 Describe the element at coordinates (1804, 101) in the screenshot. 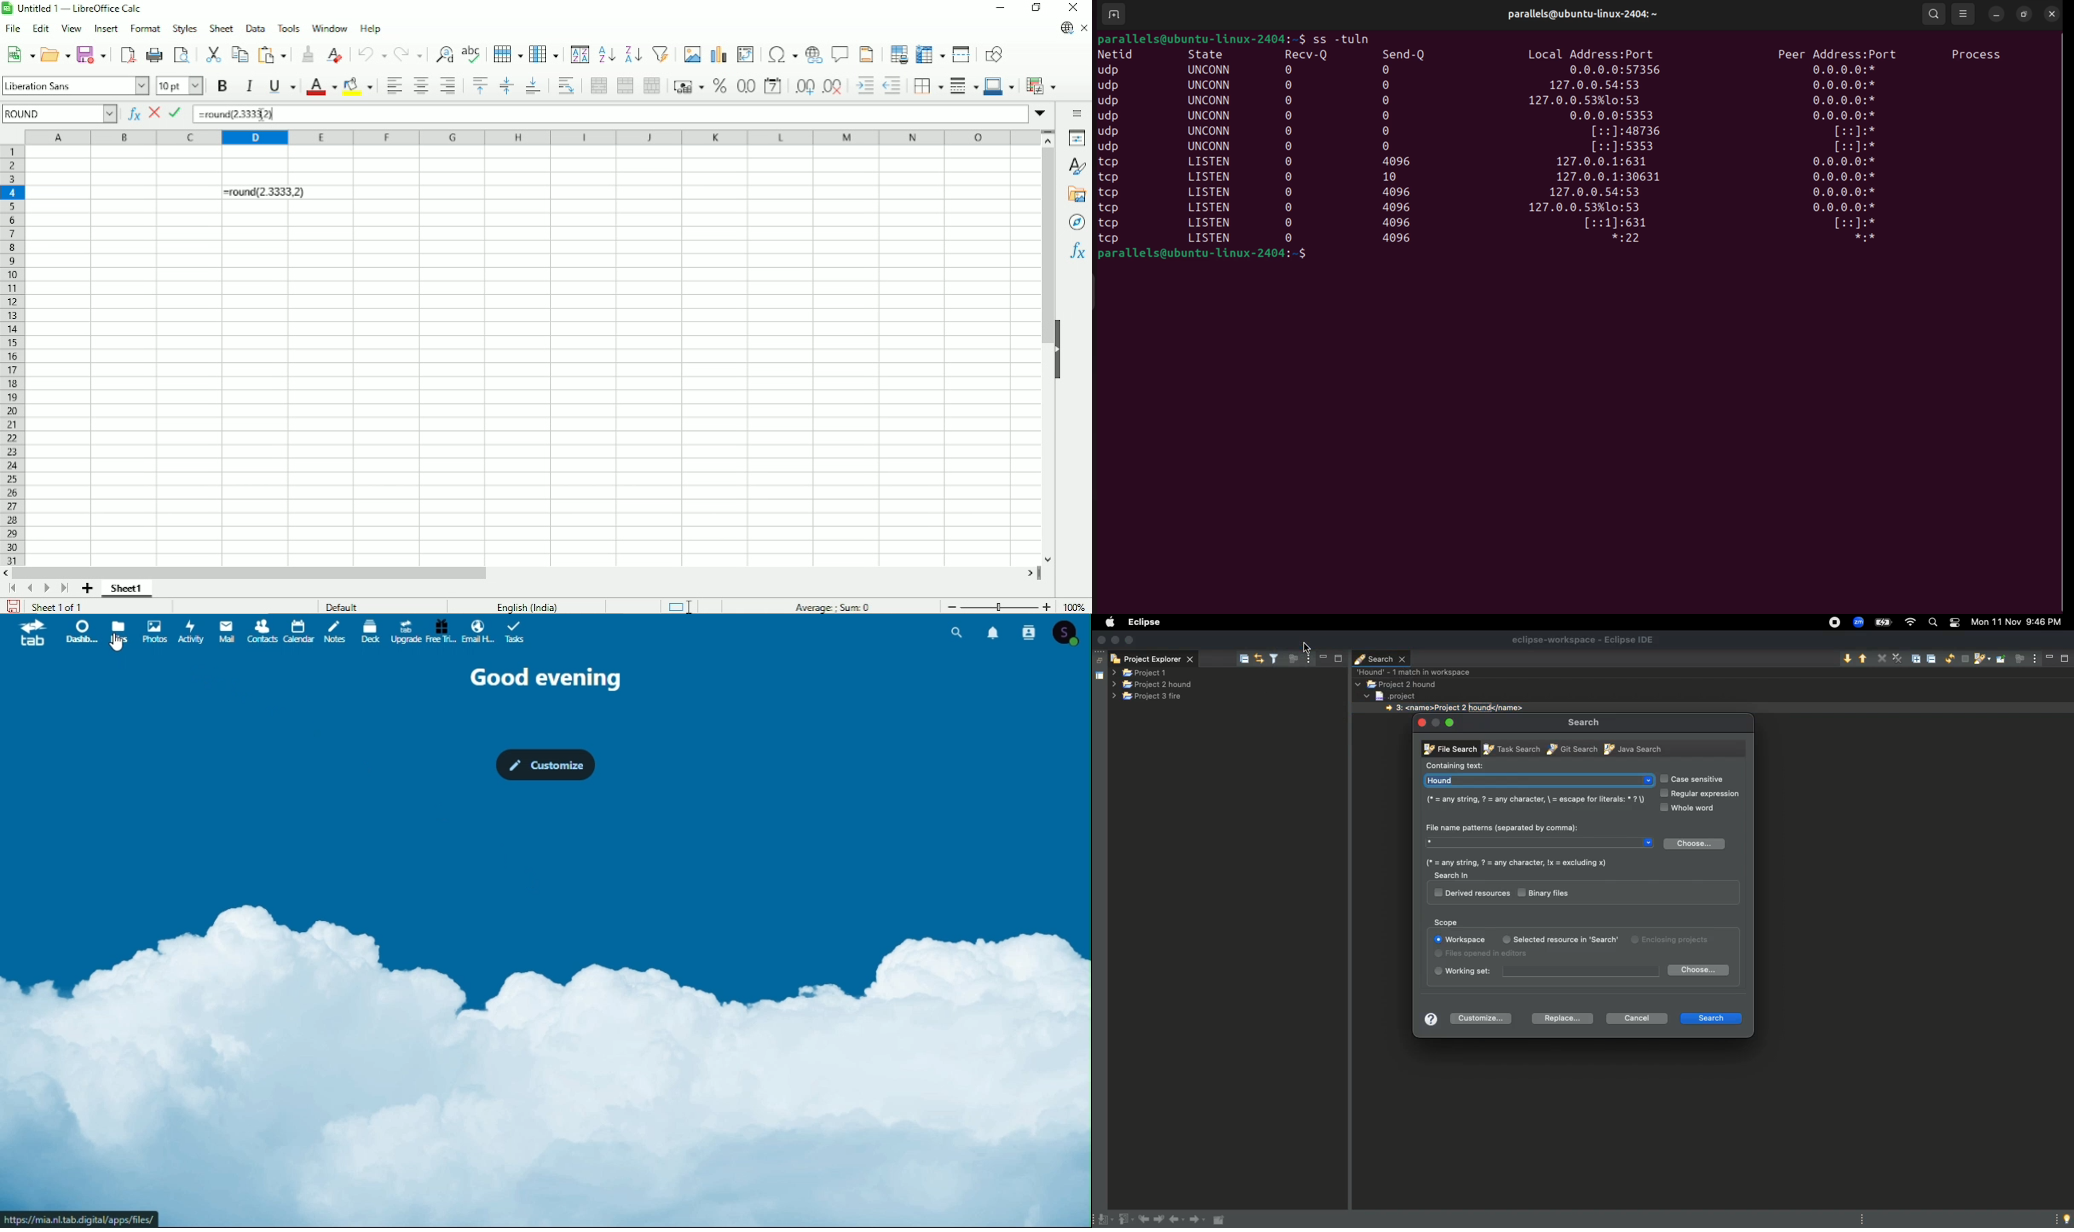

I see `0.0.0.0` at that location.